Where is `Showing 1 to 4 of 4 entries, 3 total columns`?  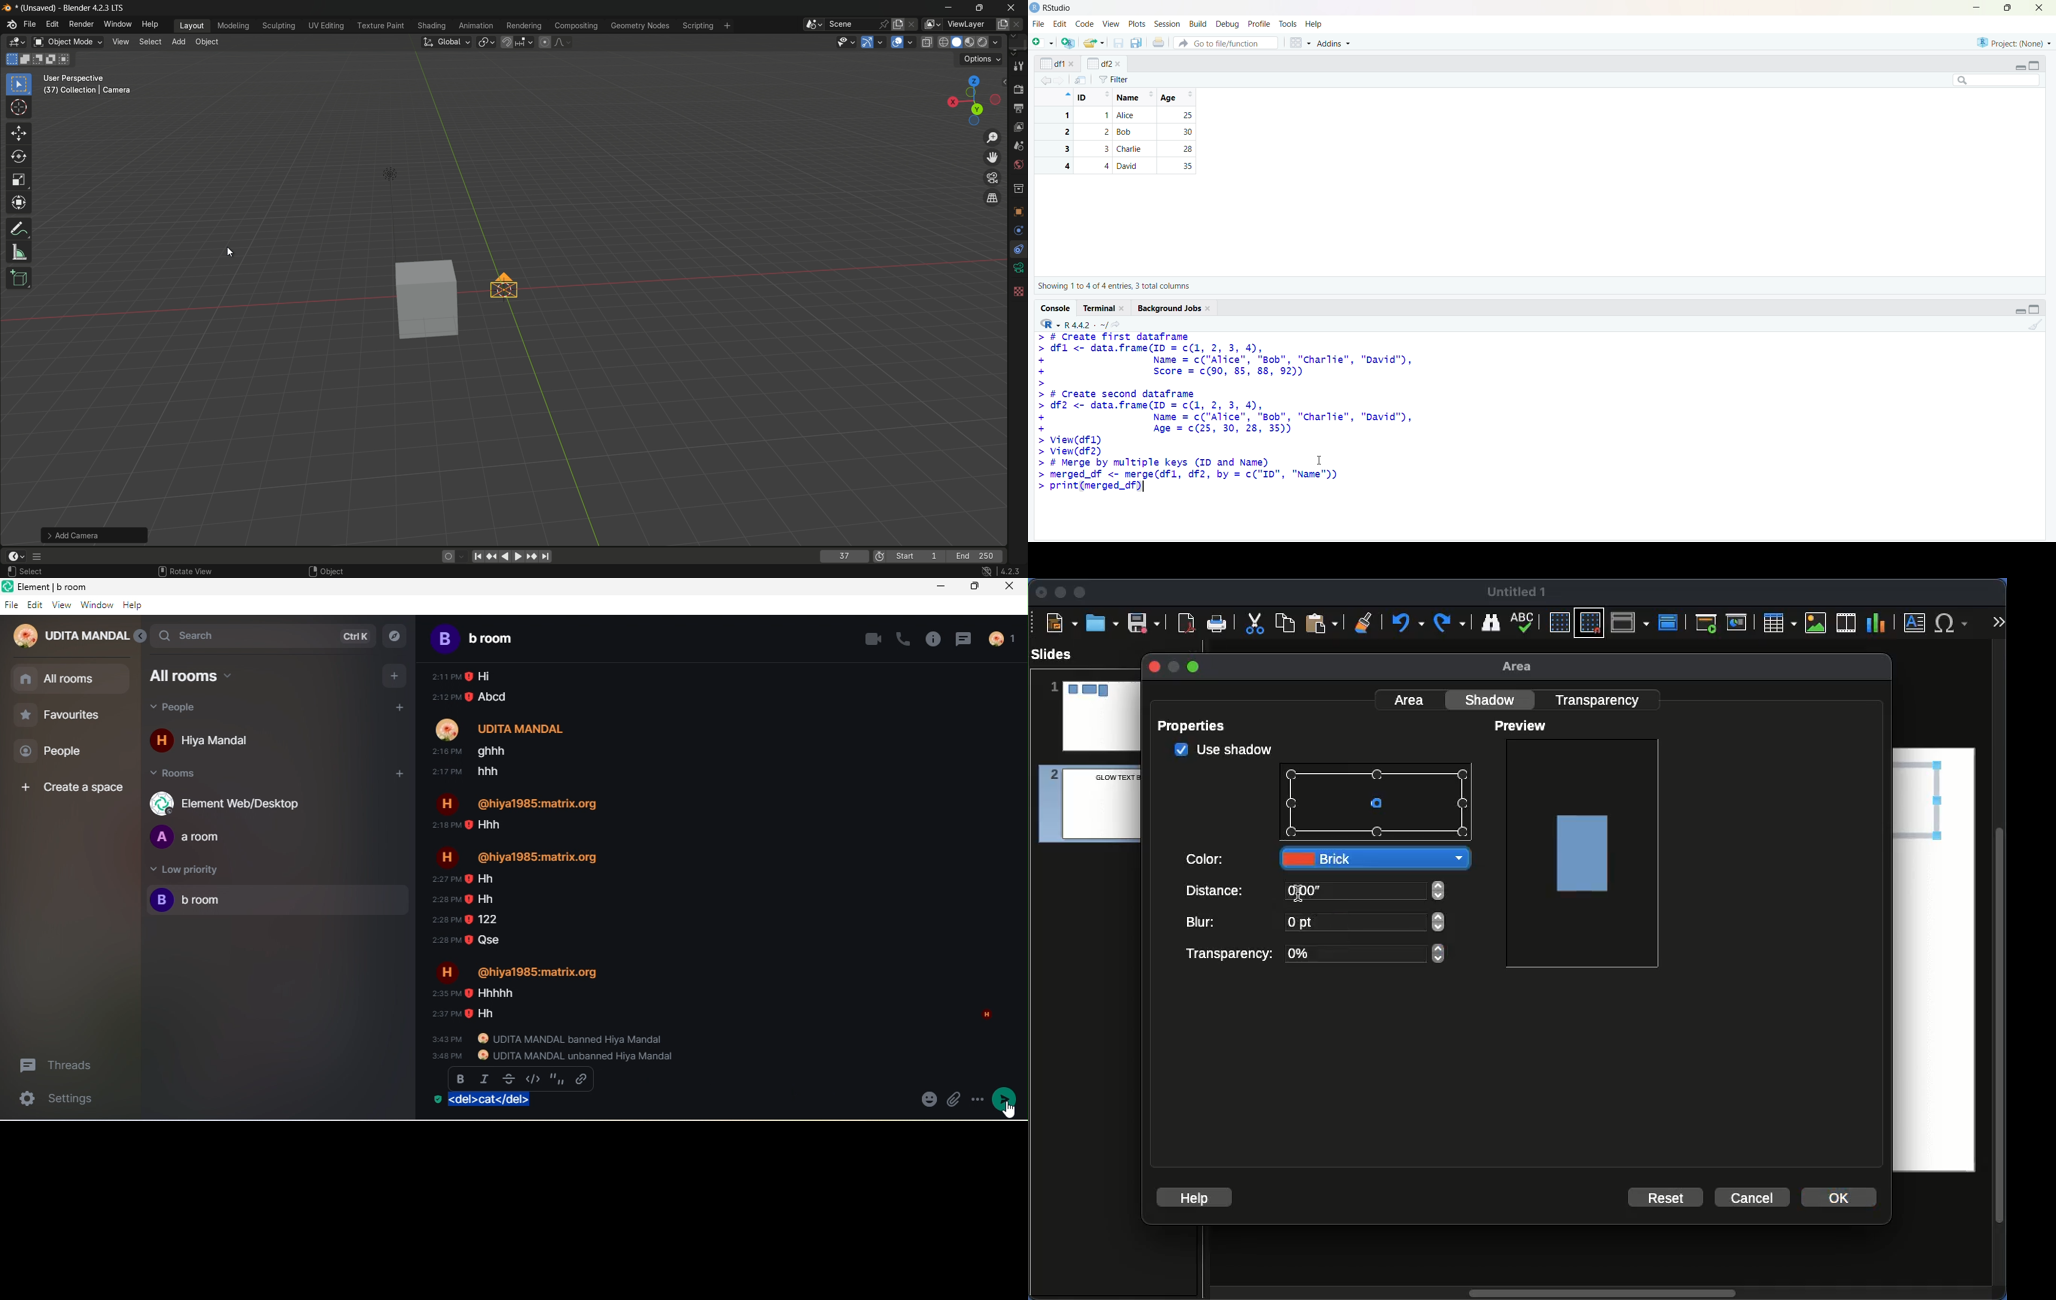
Showing 1 to 4 of 4 entries, 3 total columns is located at coordinates (1114, 286).